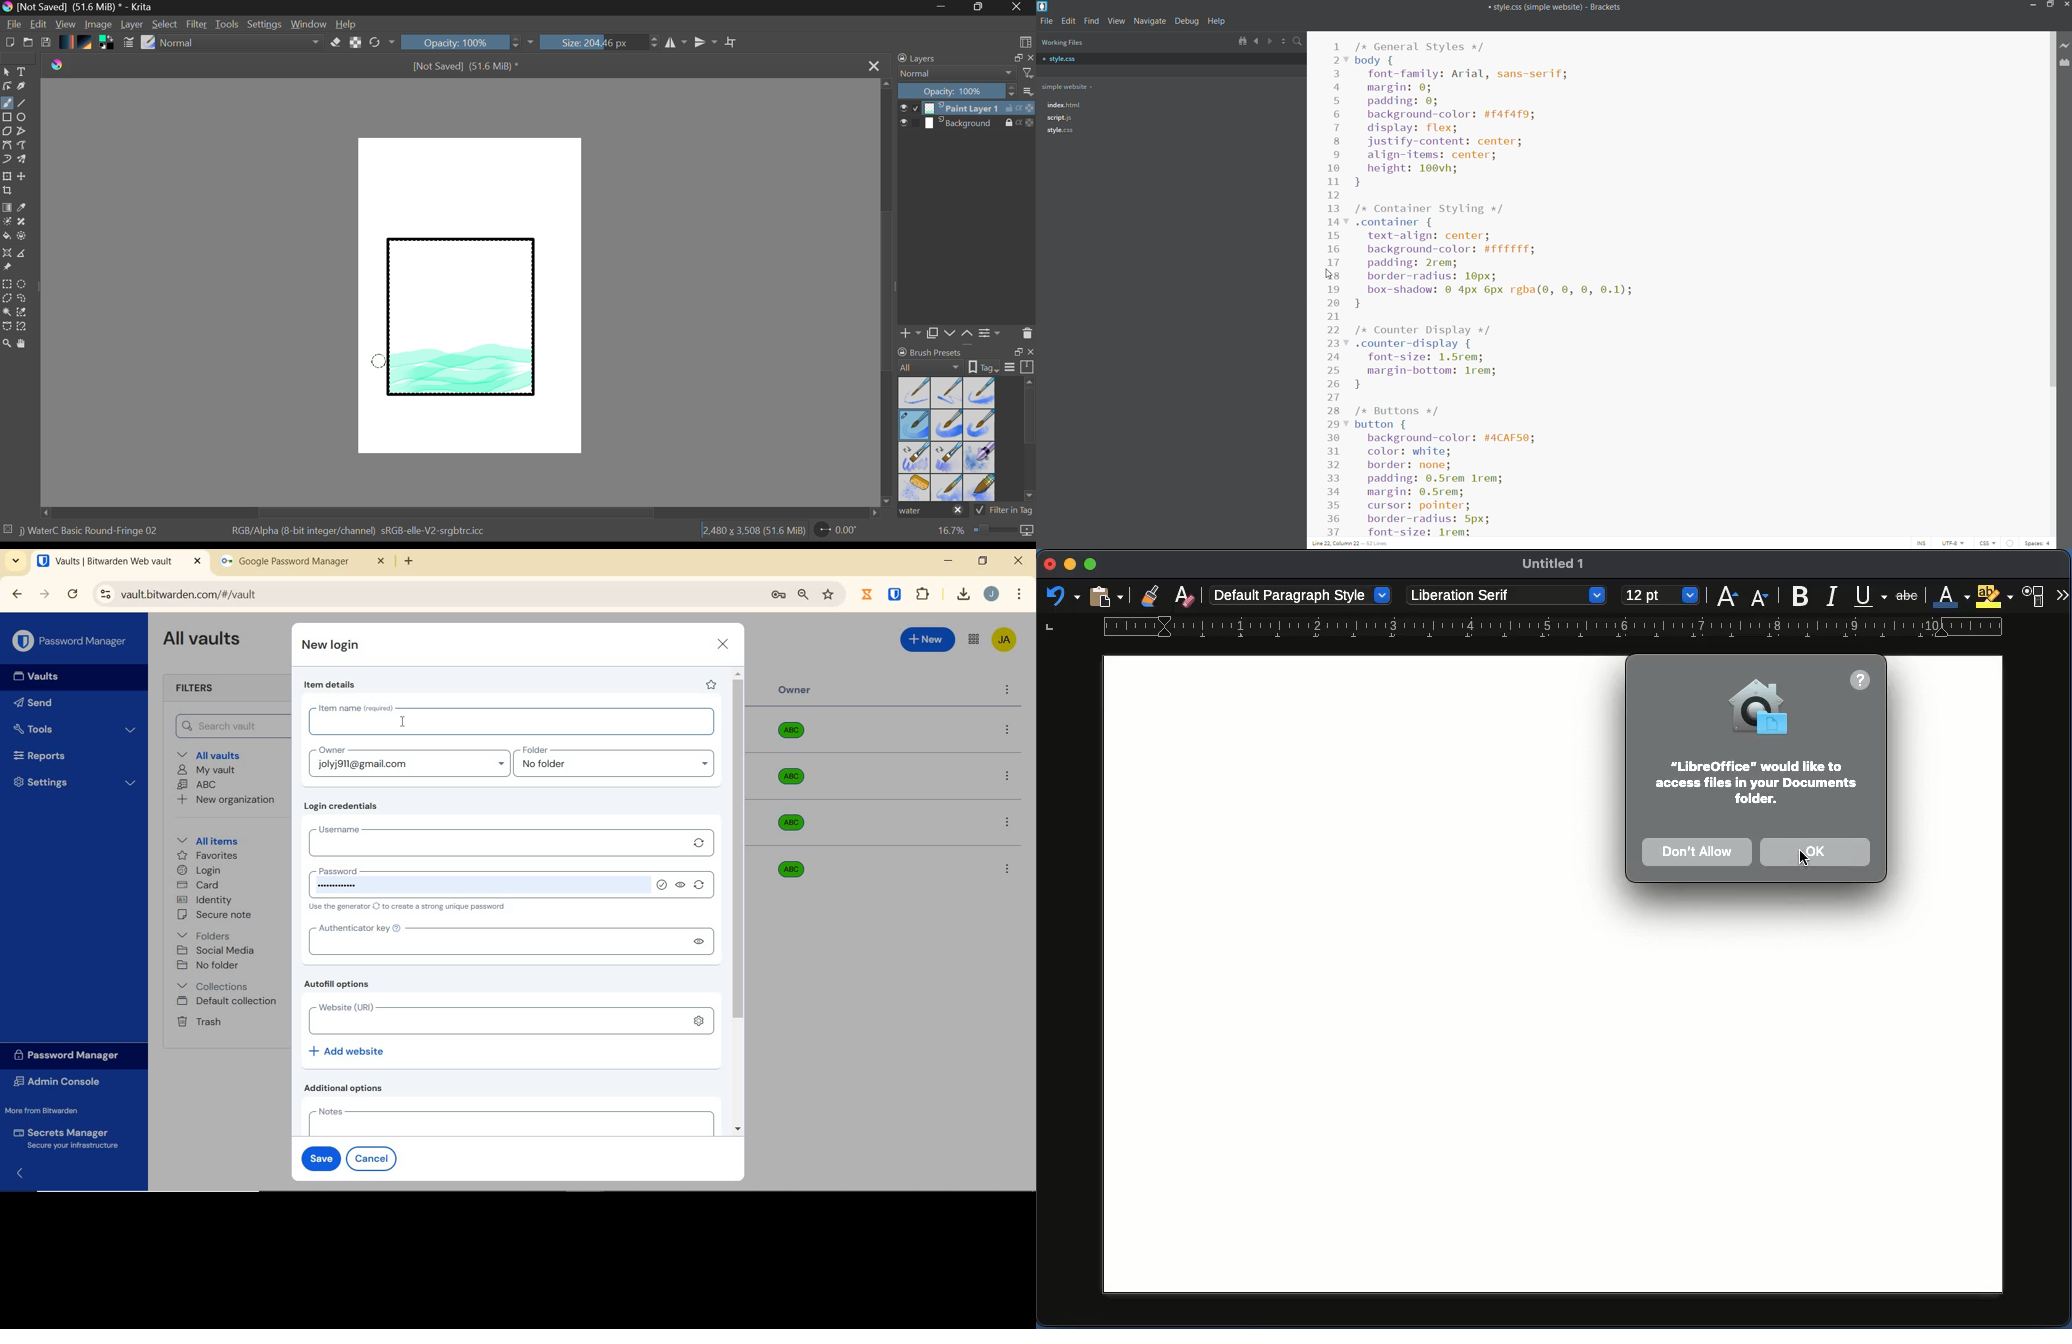 The width and height of the screenshot is (2072, 1344). I want to click on Settings, so click(75, 781).